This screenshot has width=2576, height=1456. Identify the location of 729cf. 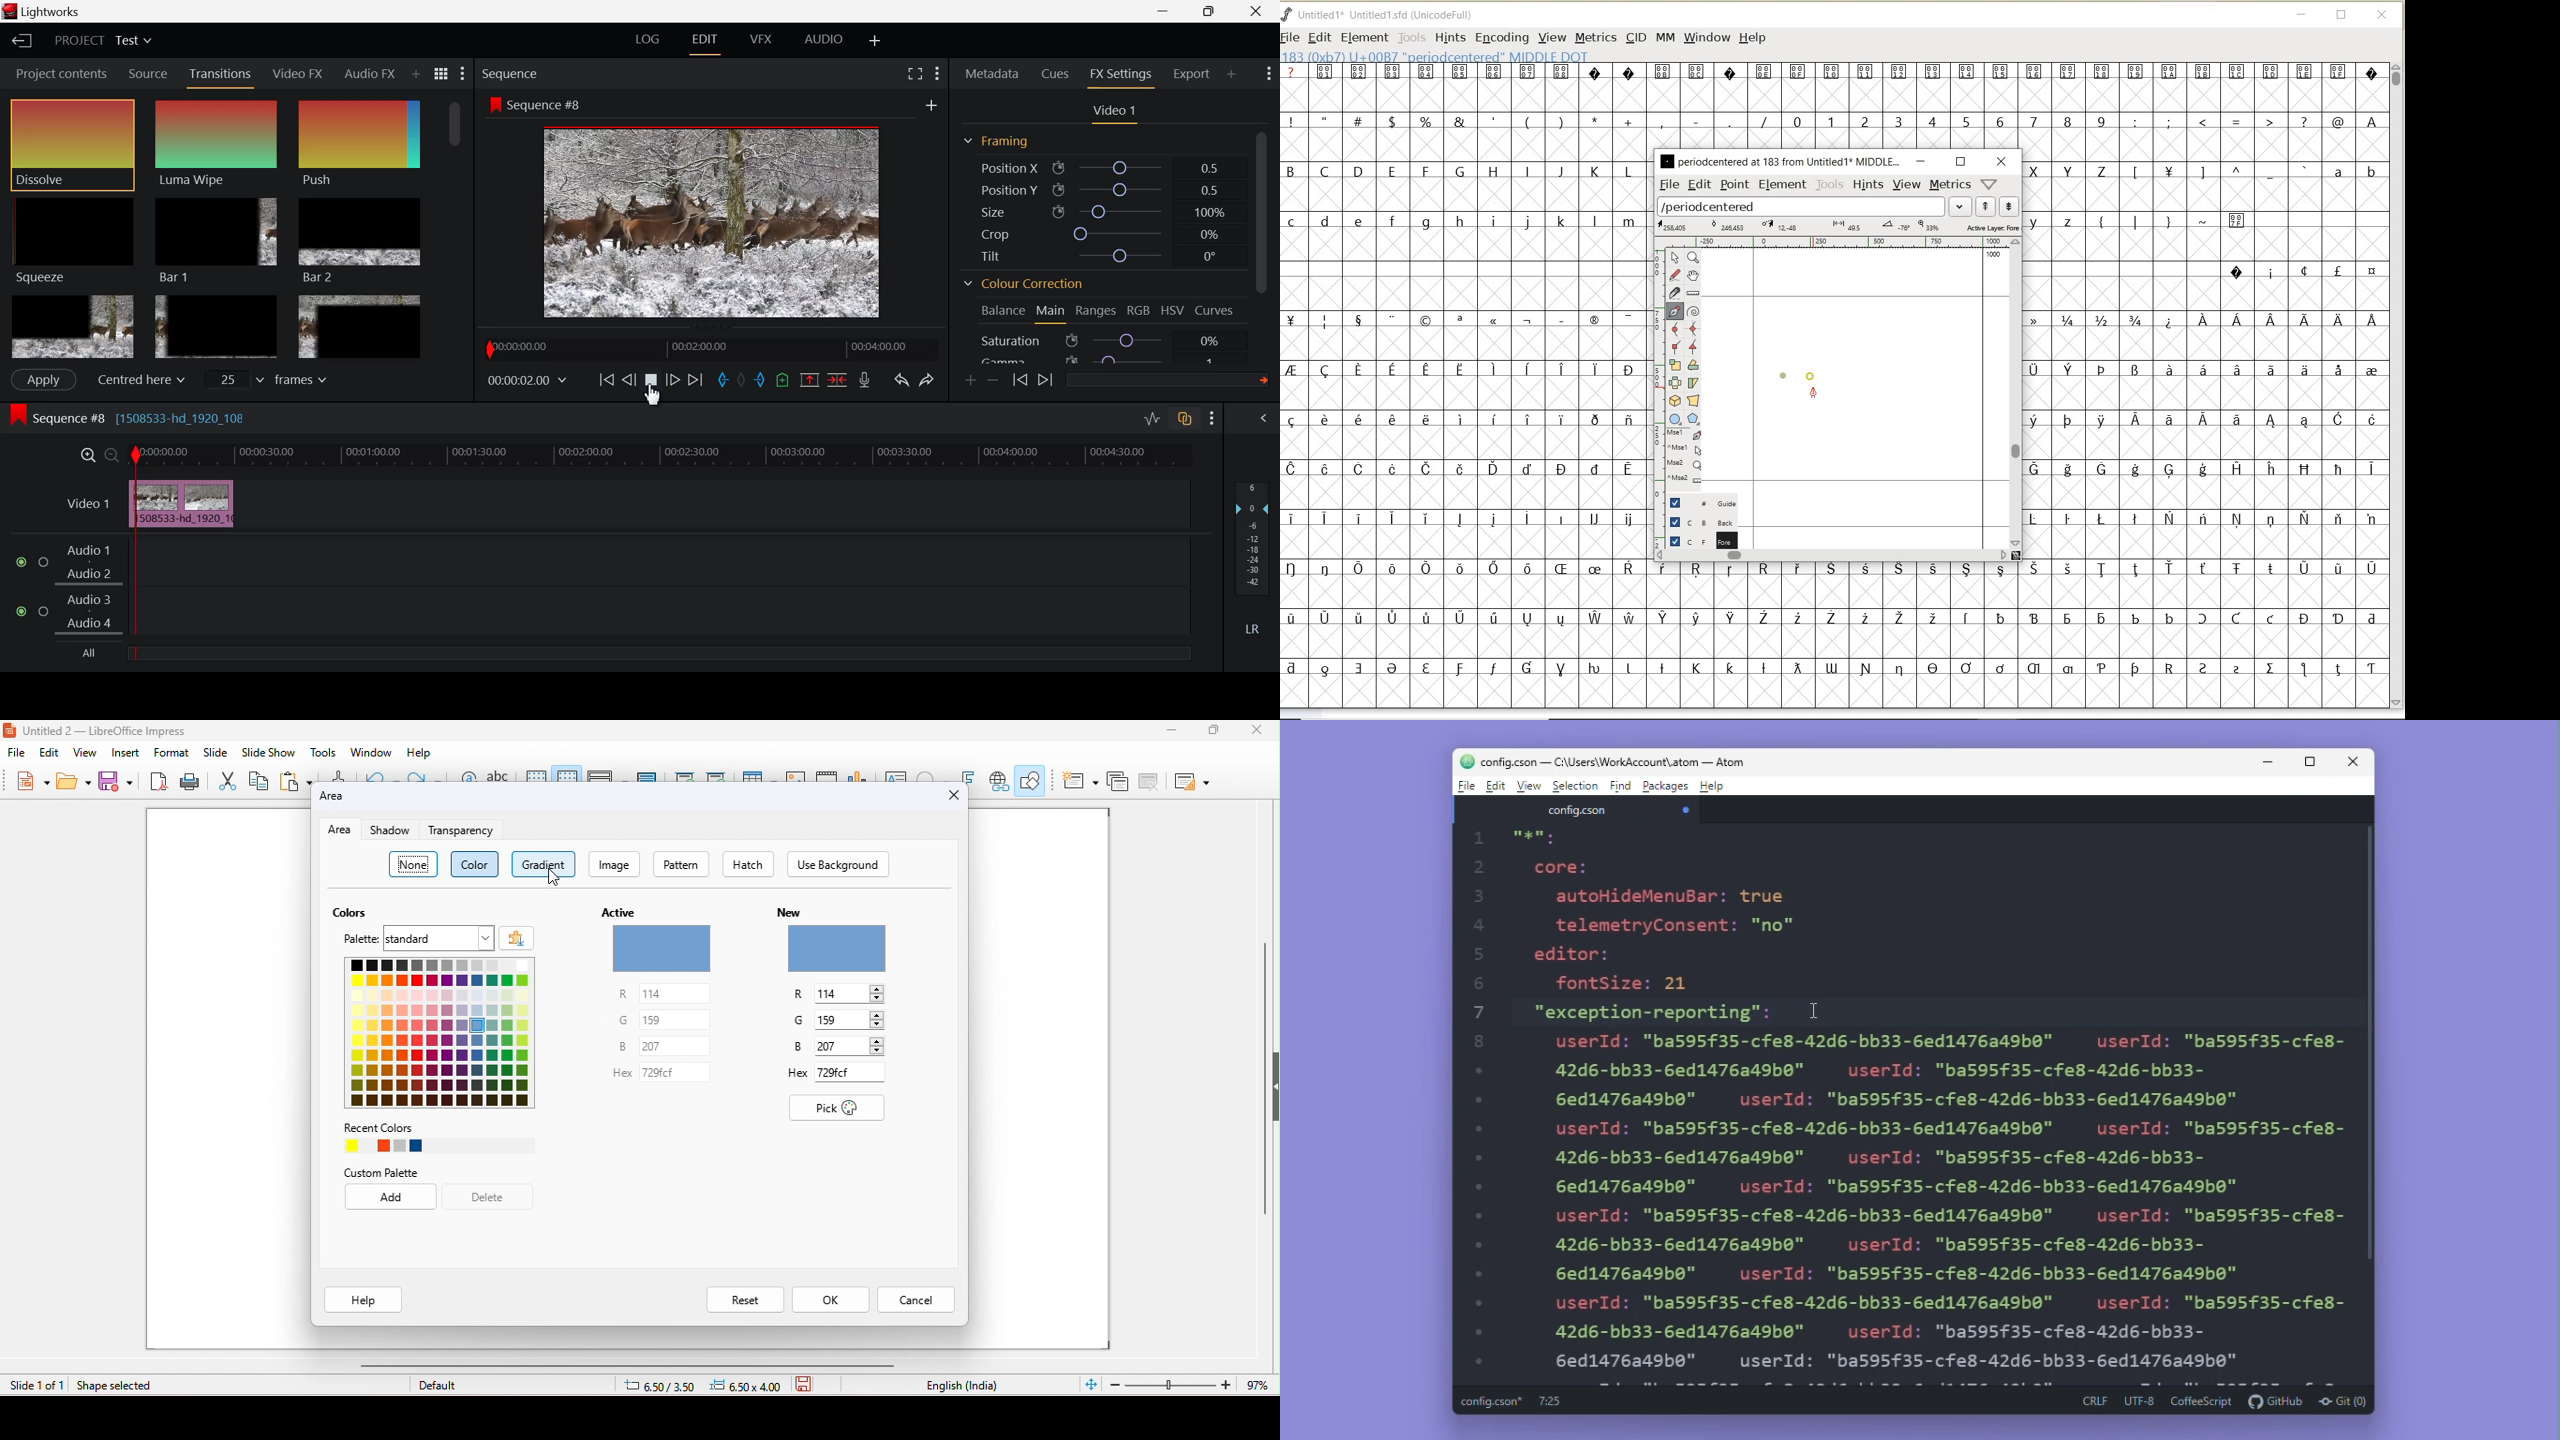
(678, 1071).